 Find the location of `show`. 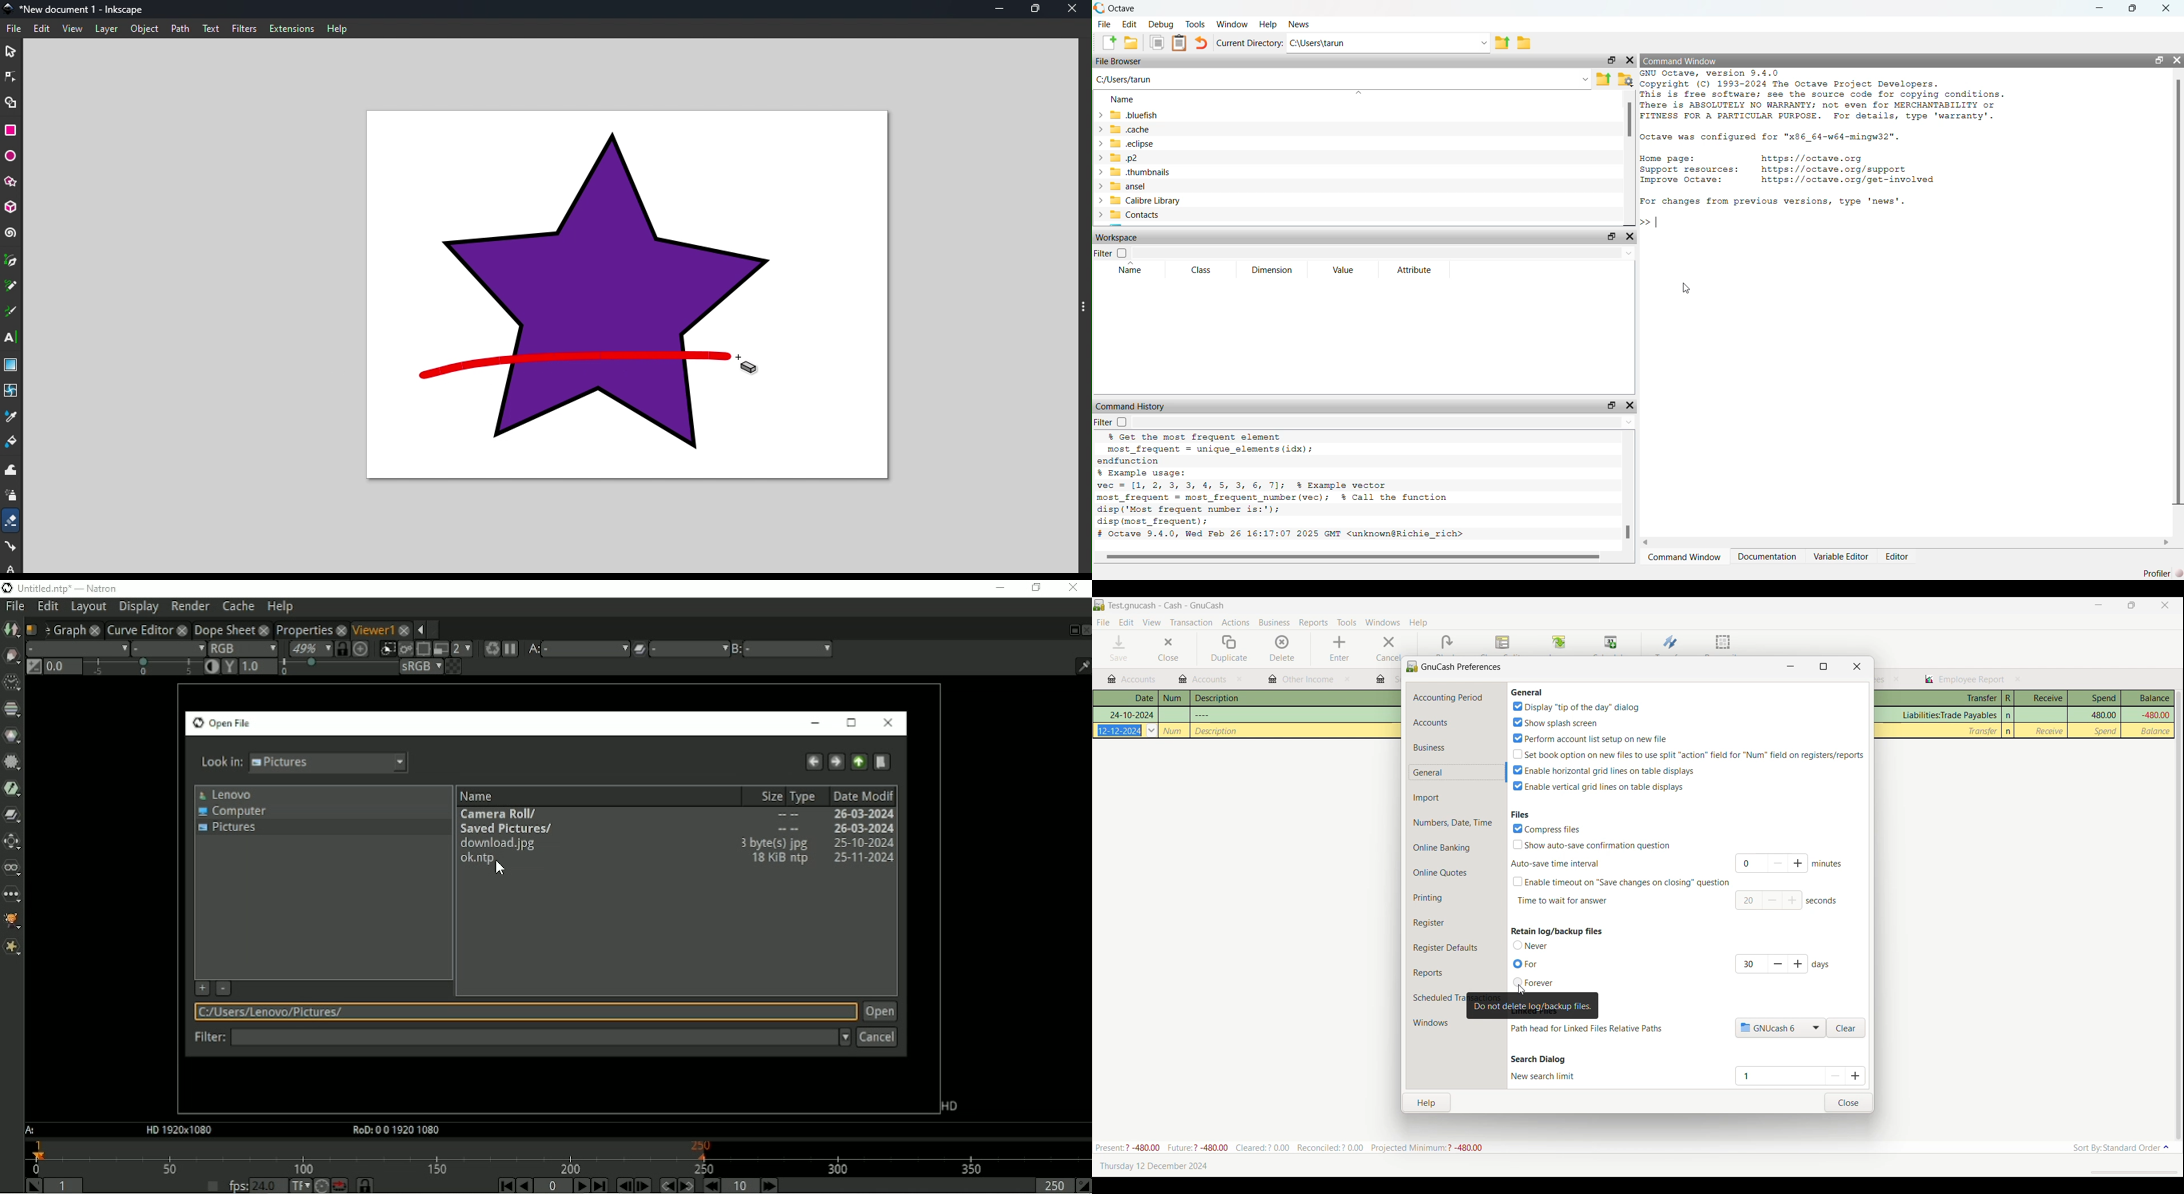

show is located at coordinates (1593, 844).